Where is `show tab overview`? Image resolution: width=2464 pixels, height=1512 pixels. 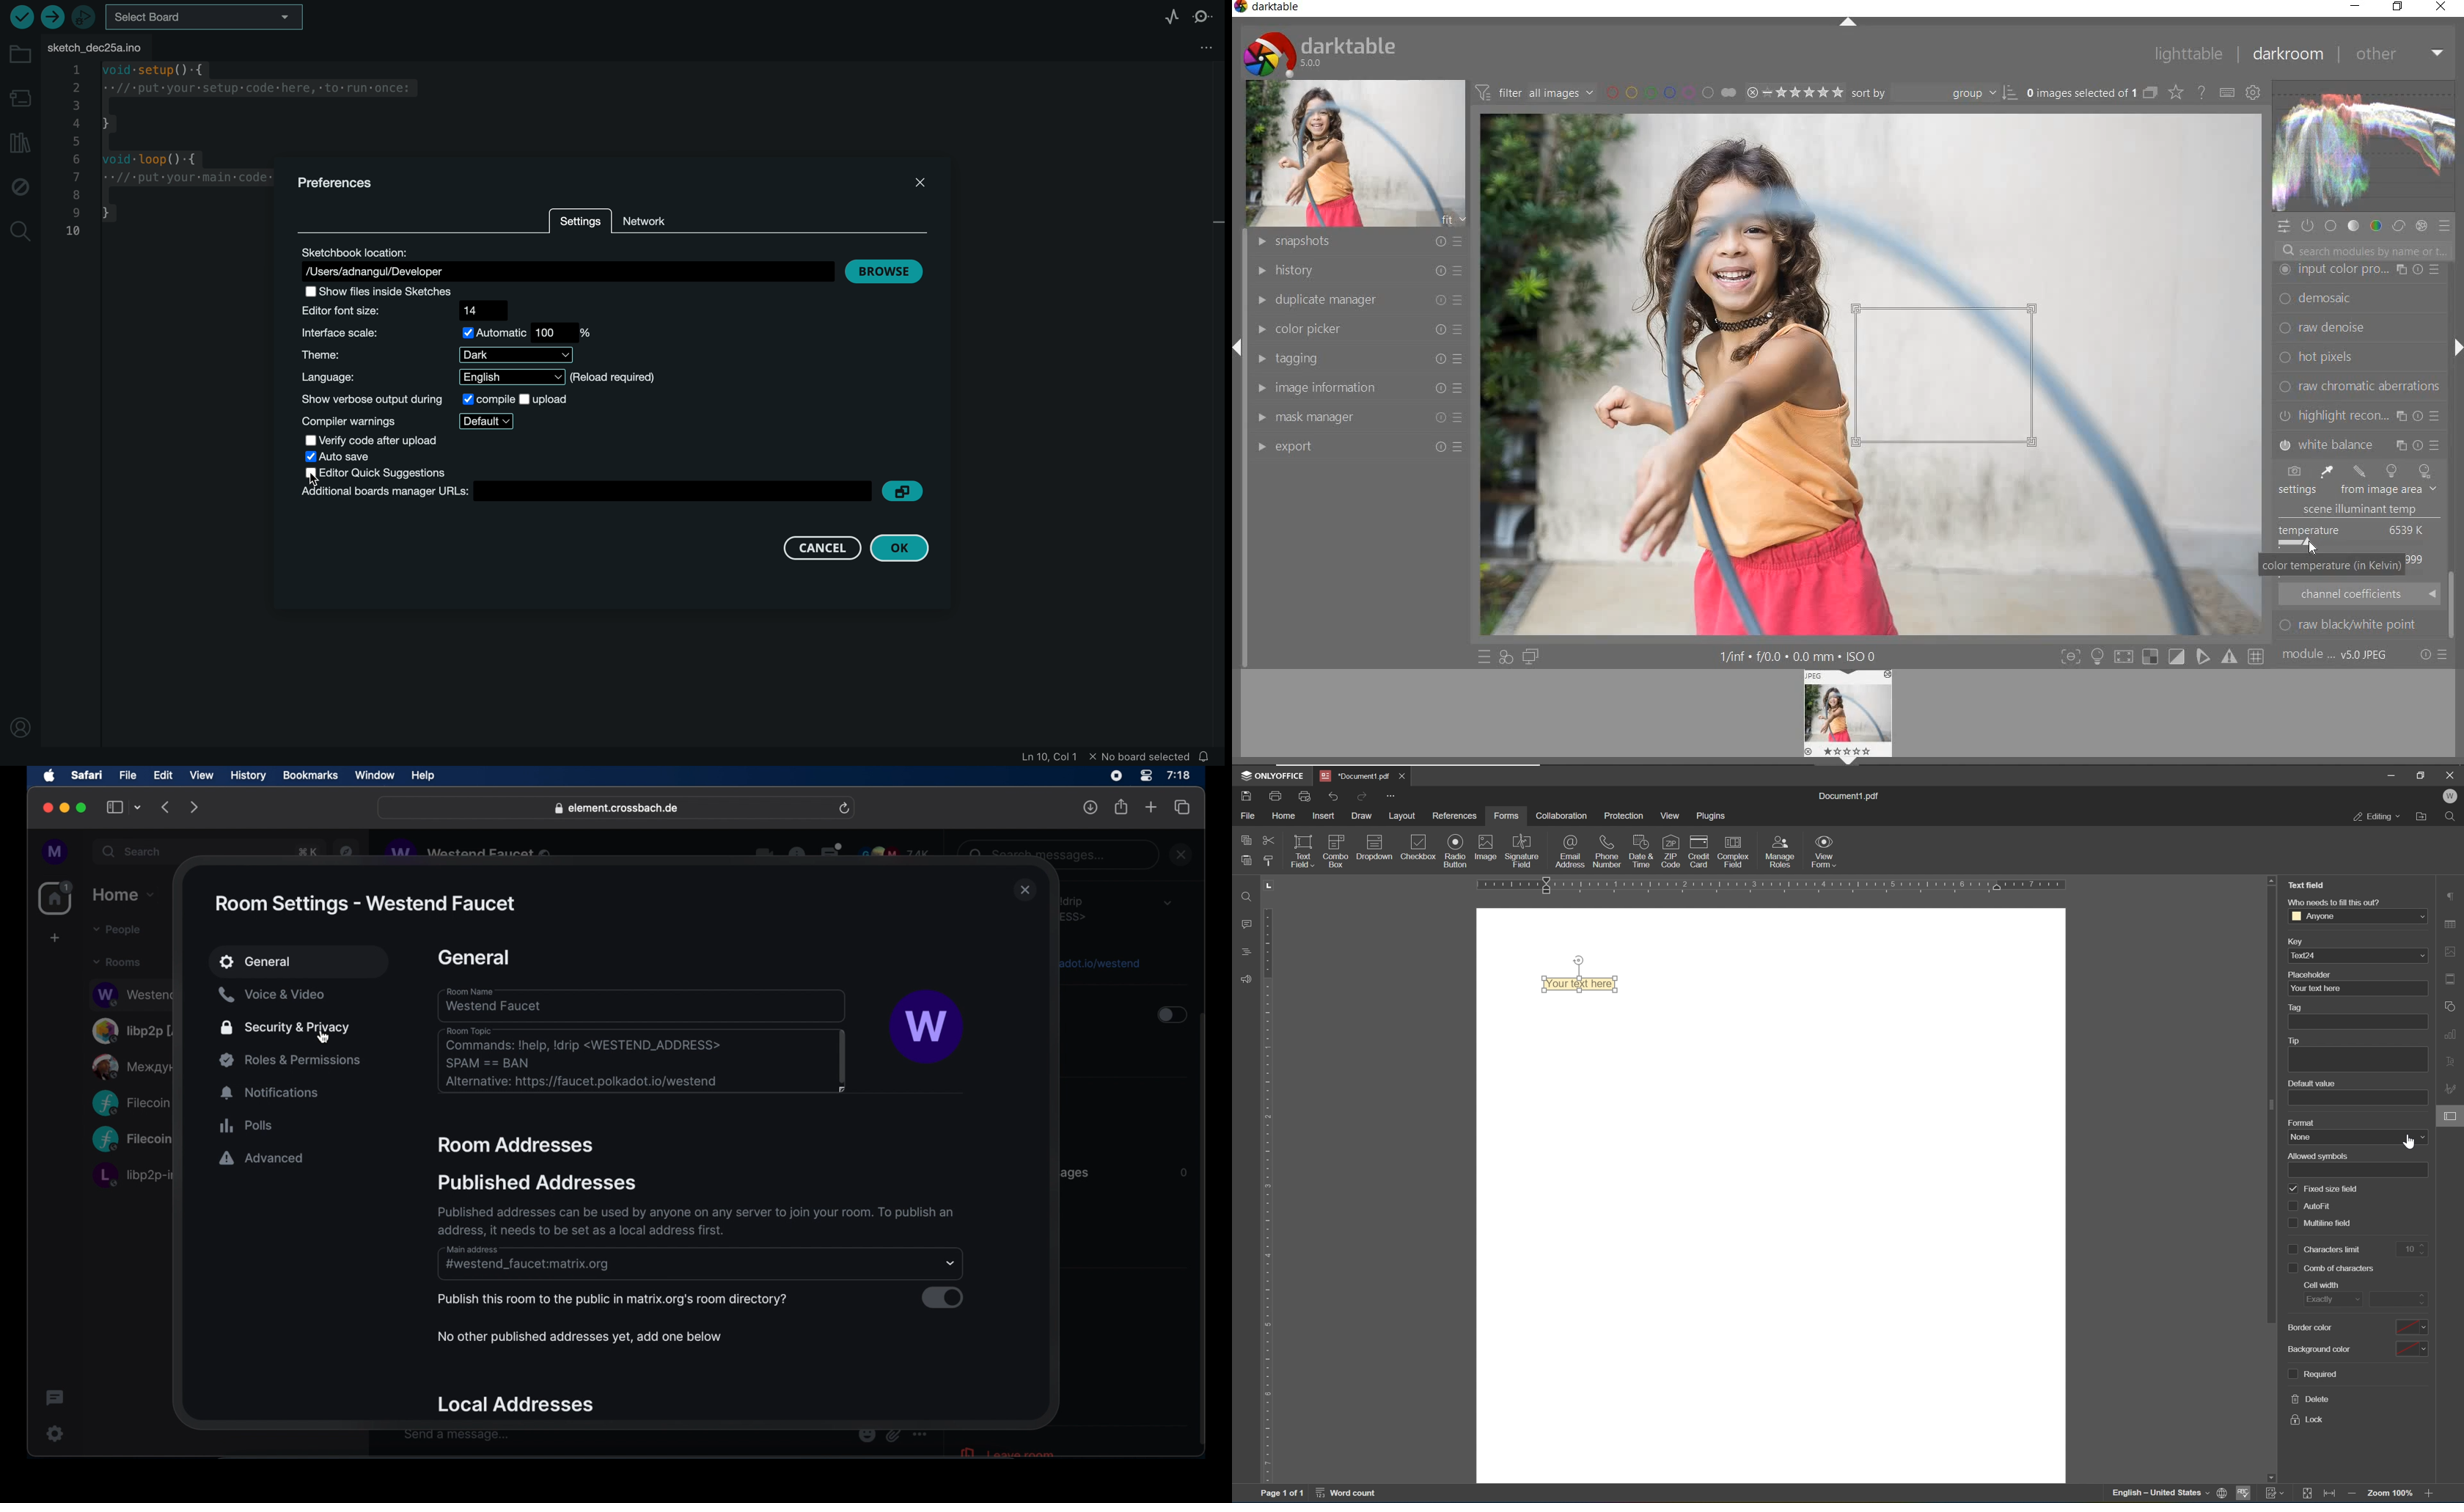
show tab overview is located at coordinates (1183, 808).